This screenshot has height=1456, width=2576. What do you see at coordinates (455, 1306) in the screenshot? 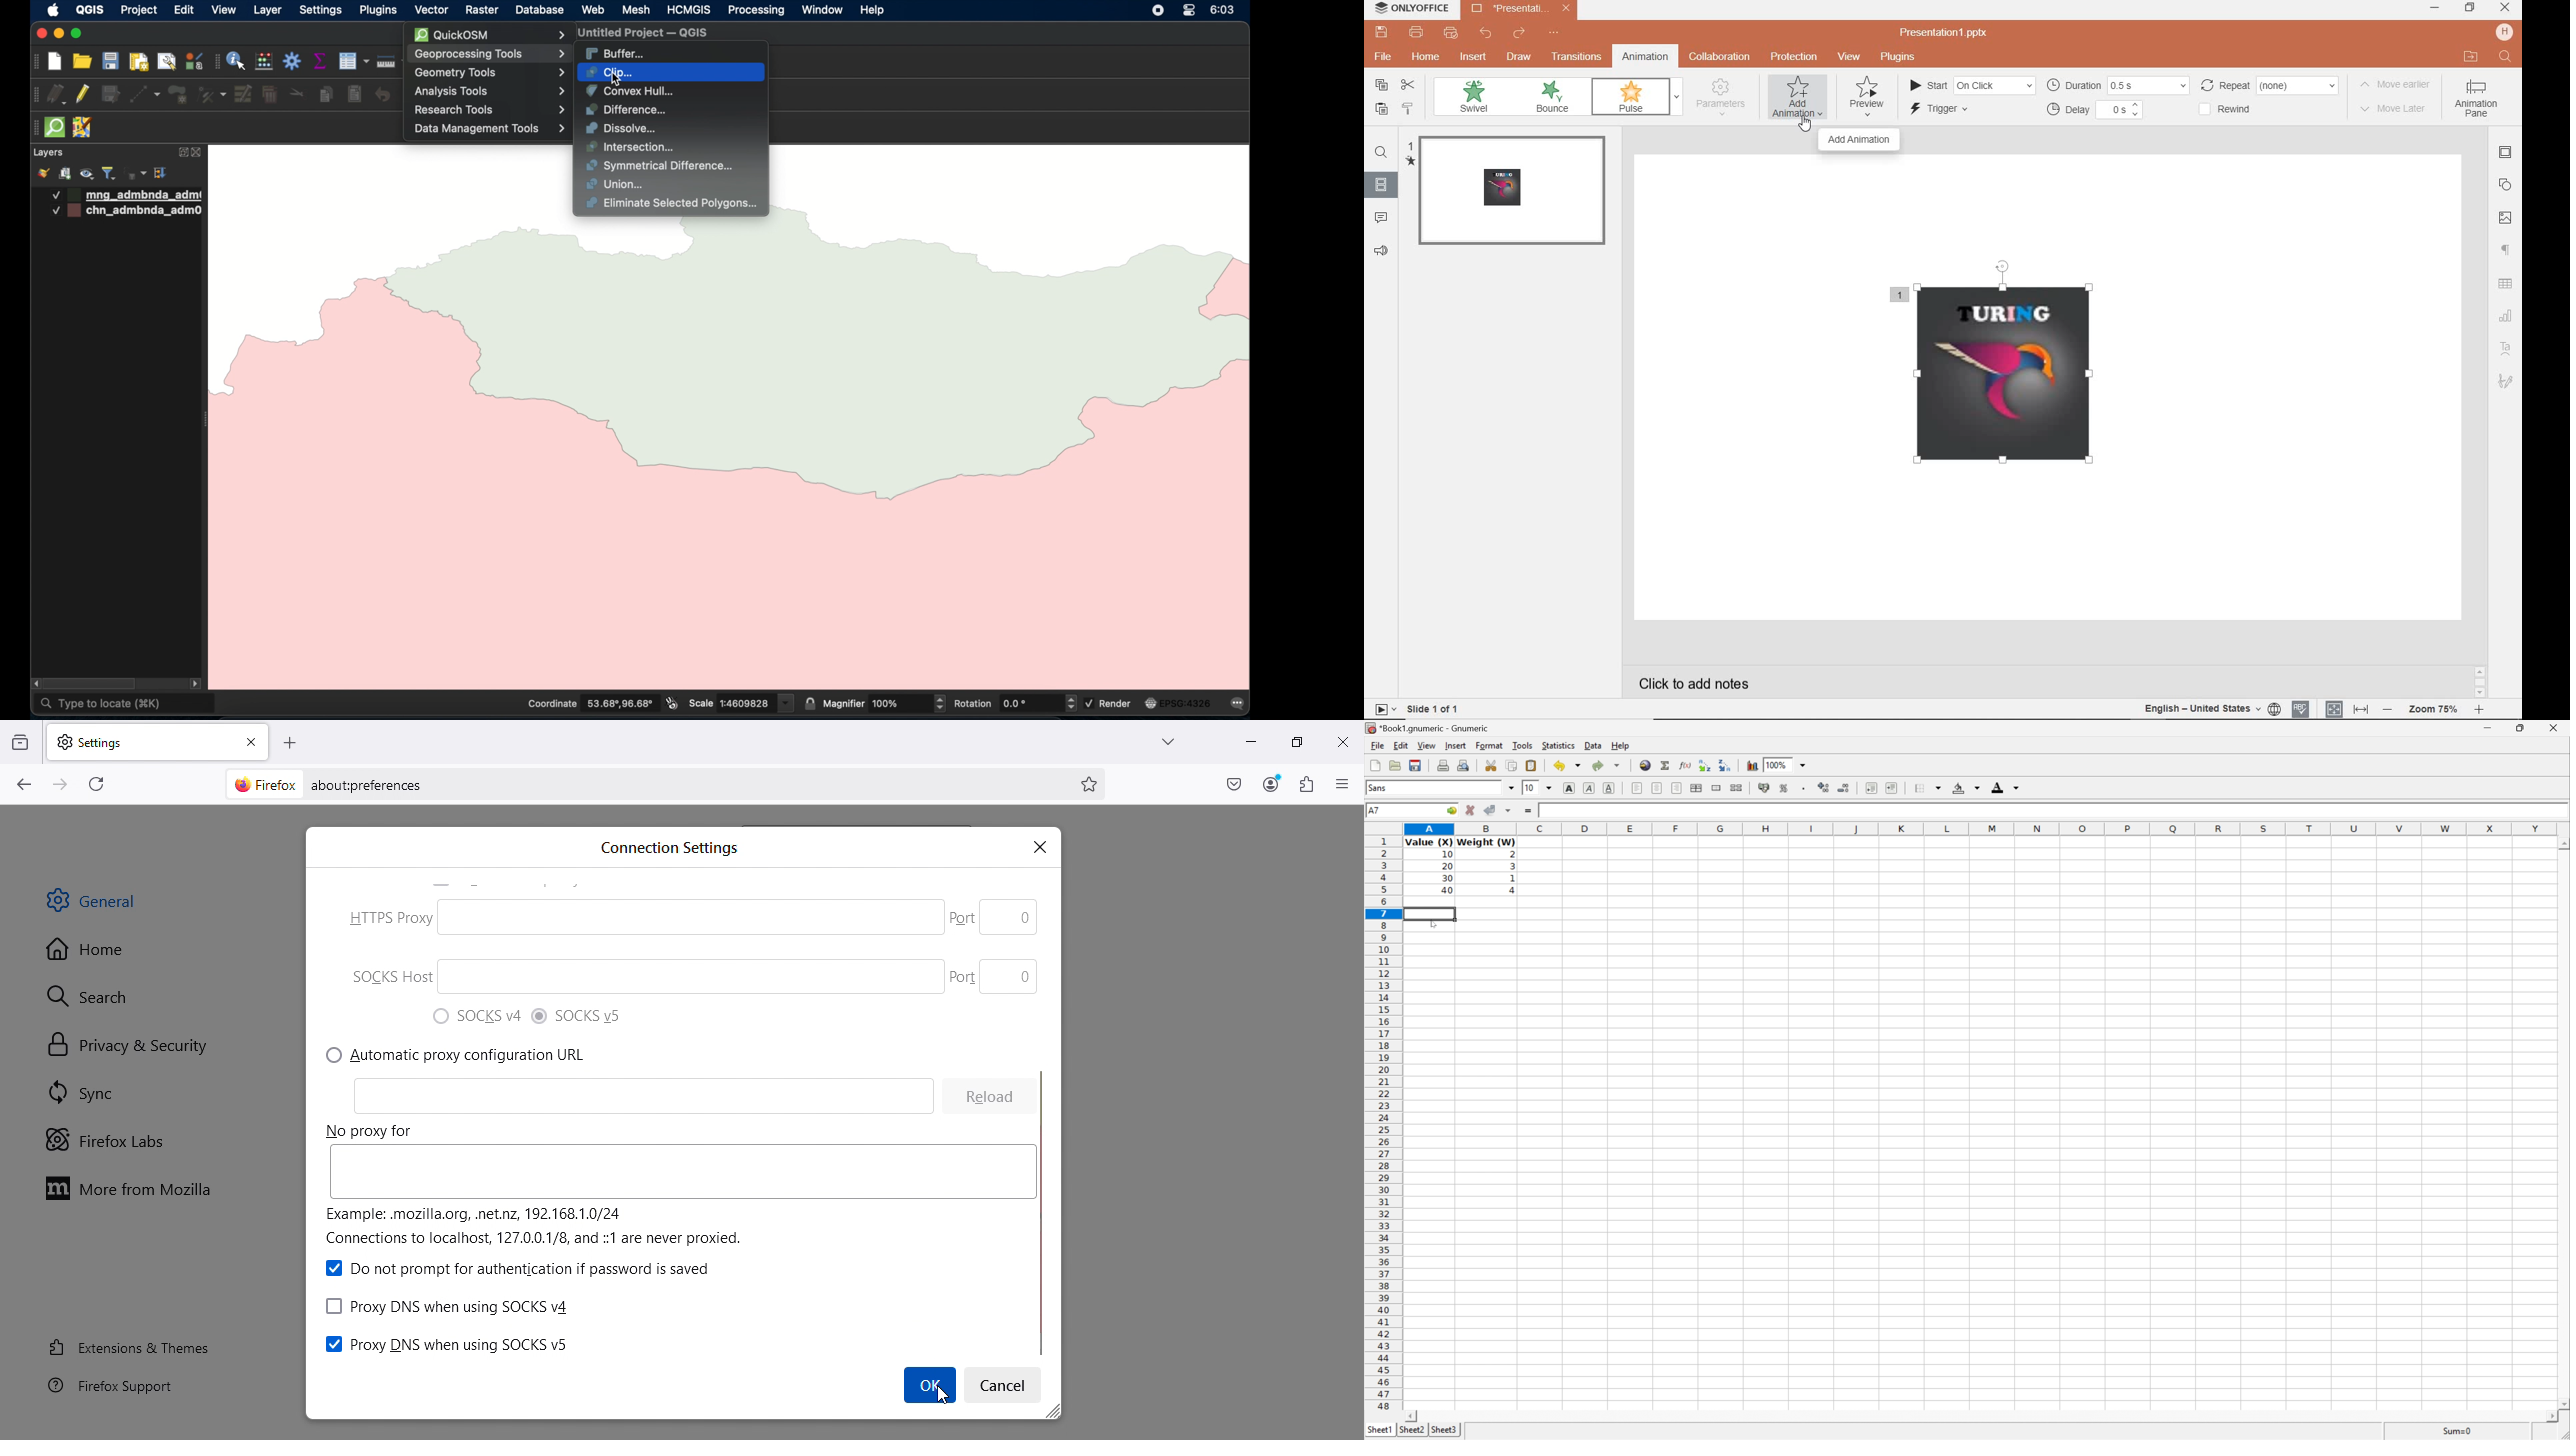
I see `Network settings` at bounding box center [455, 1306].